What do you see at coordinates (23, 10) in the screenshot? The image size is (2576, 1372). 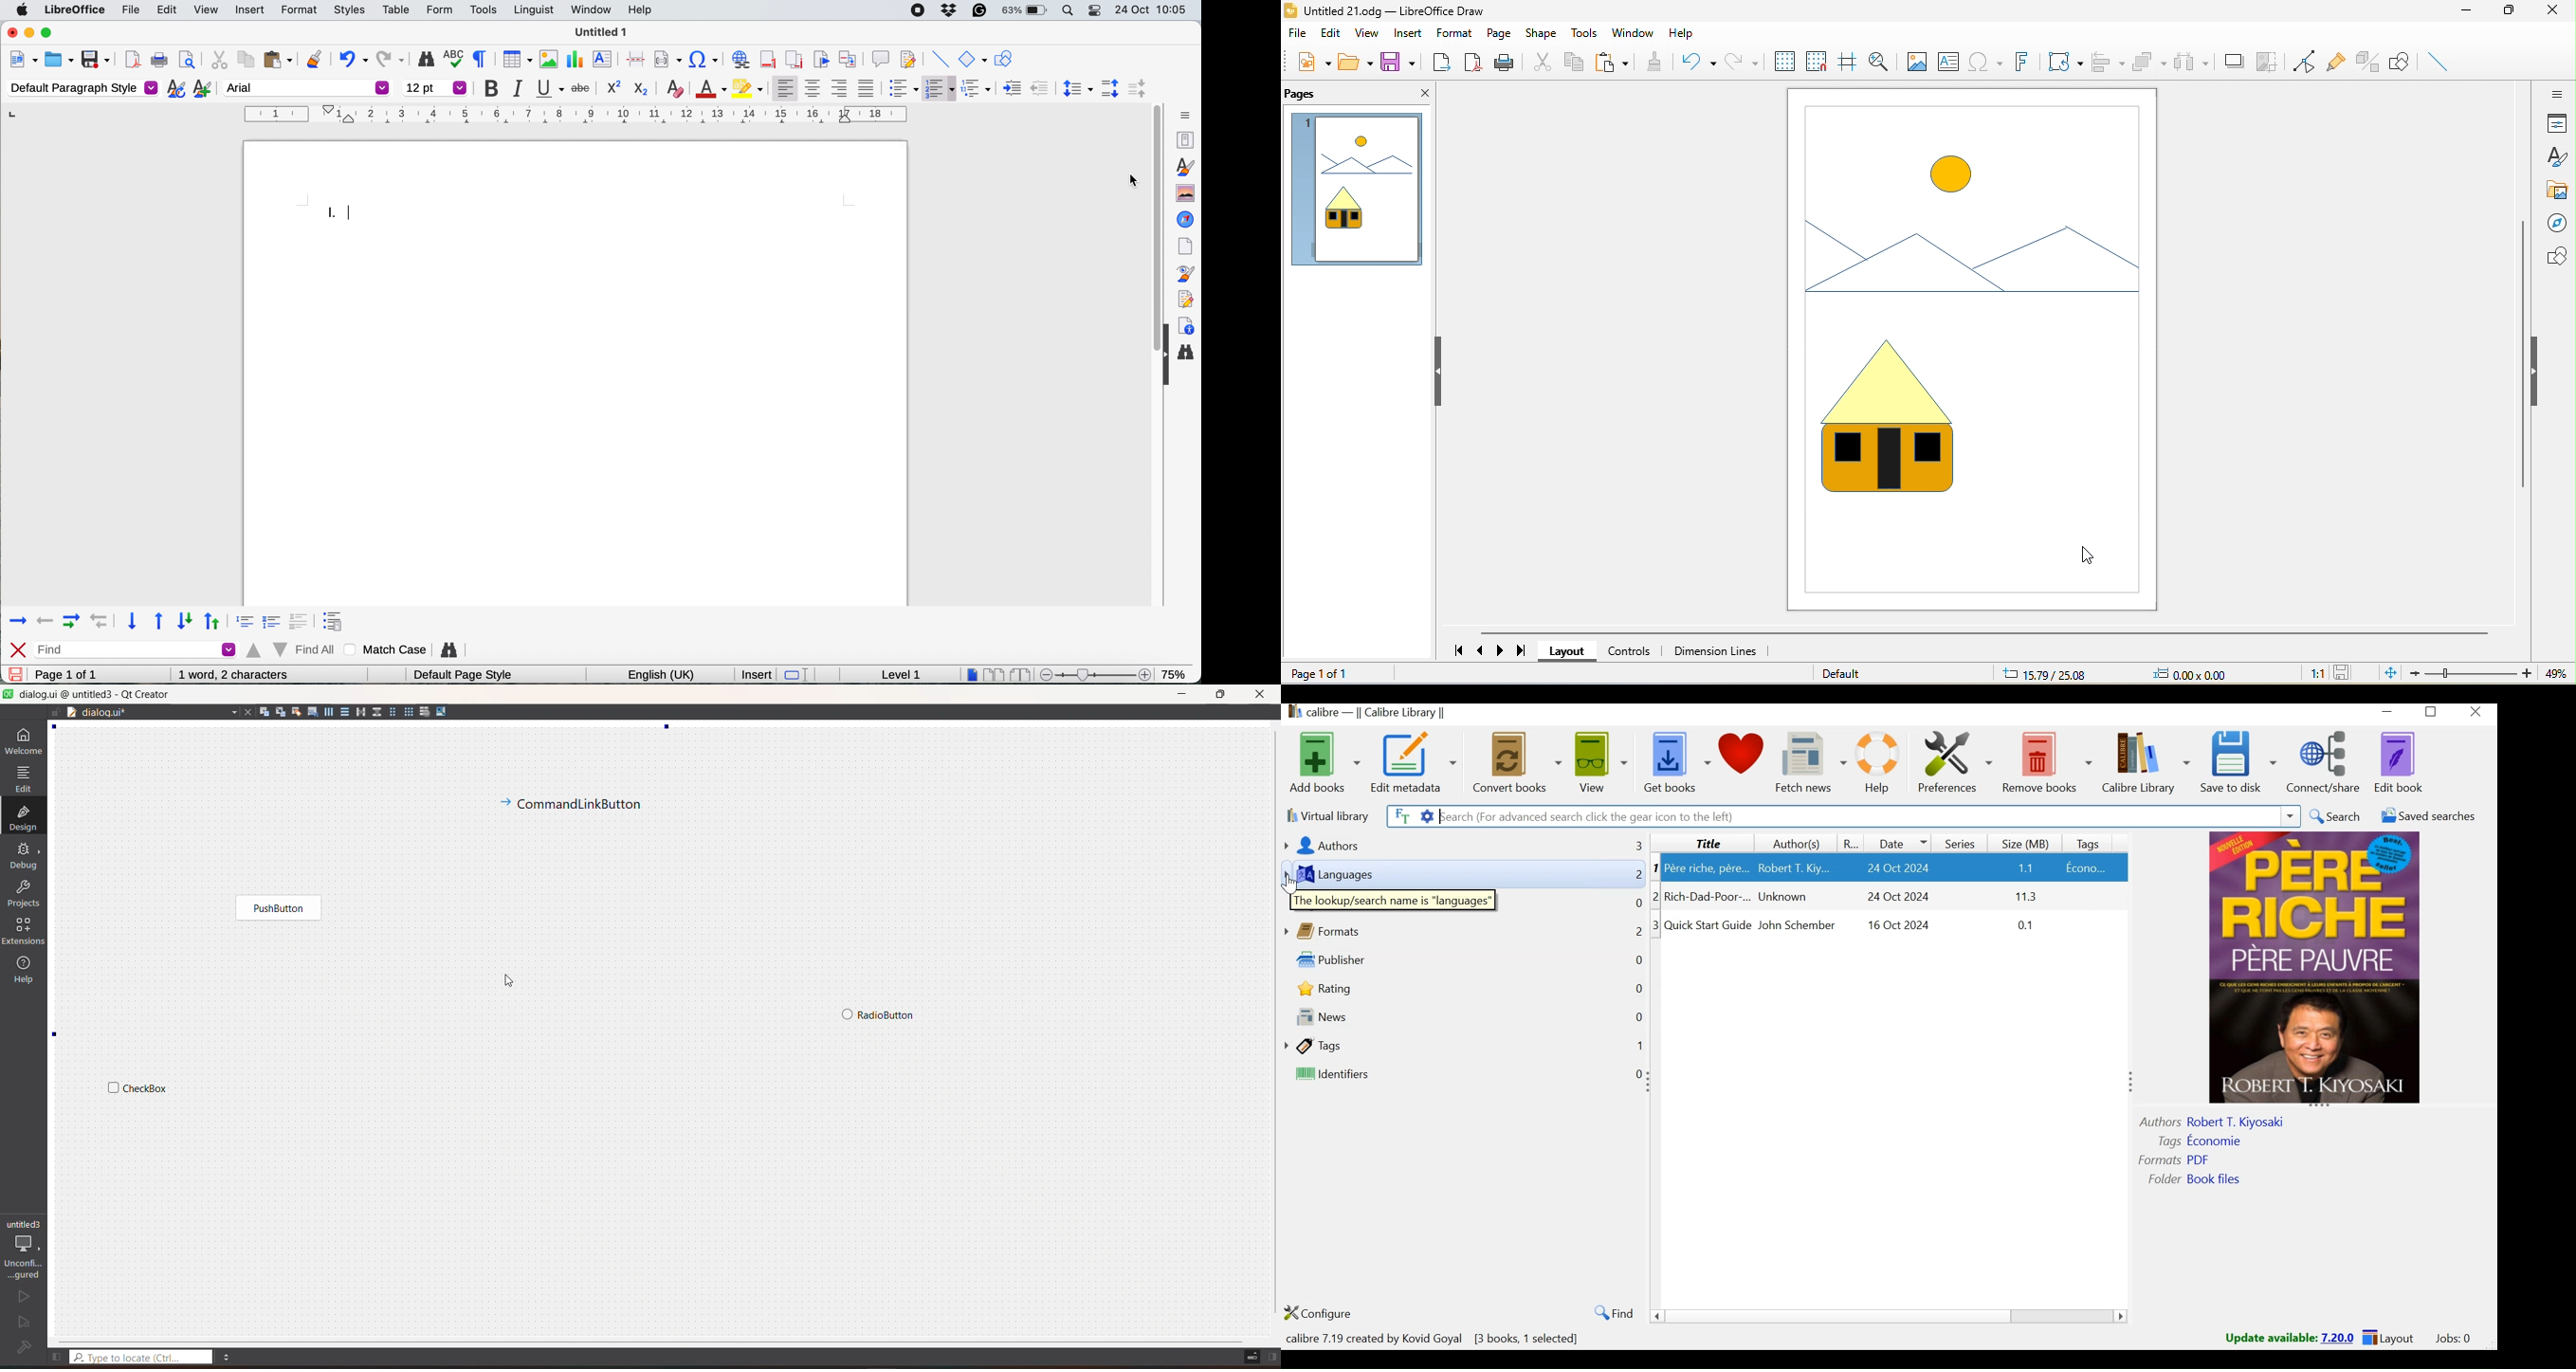 I see `system logo` at bounding box center [23, 10].